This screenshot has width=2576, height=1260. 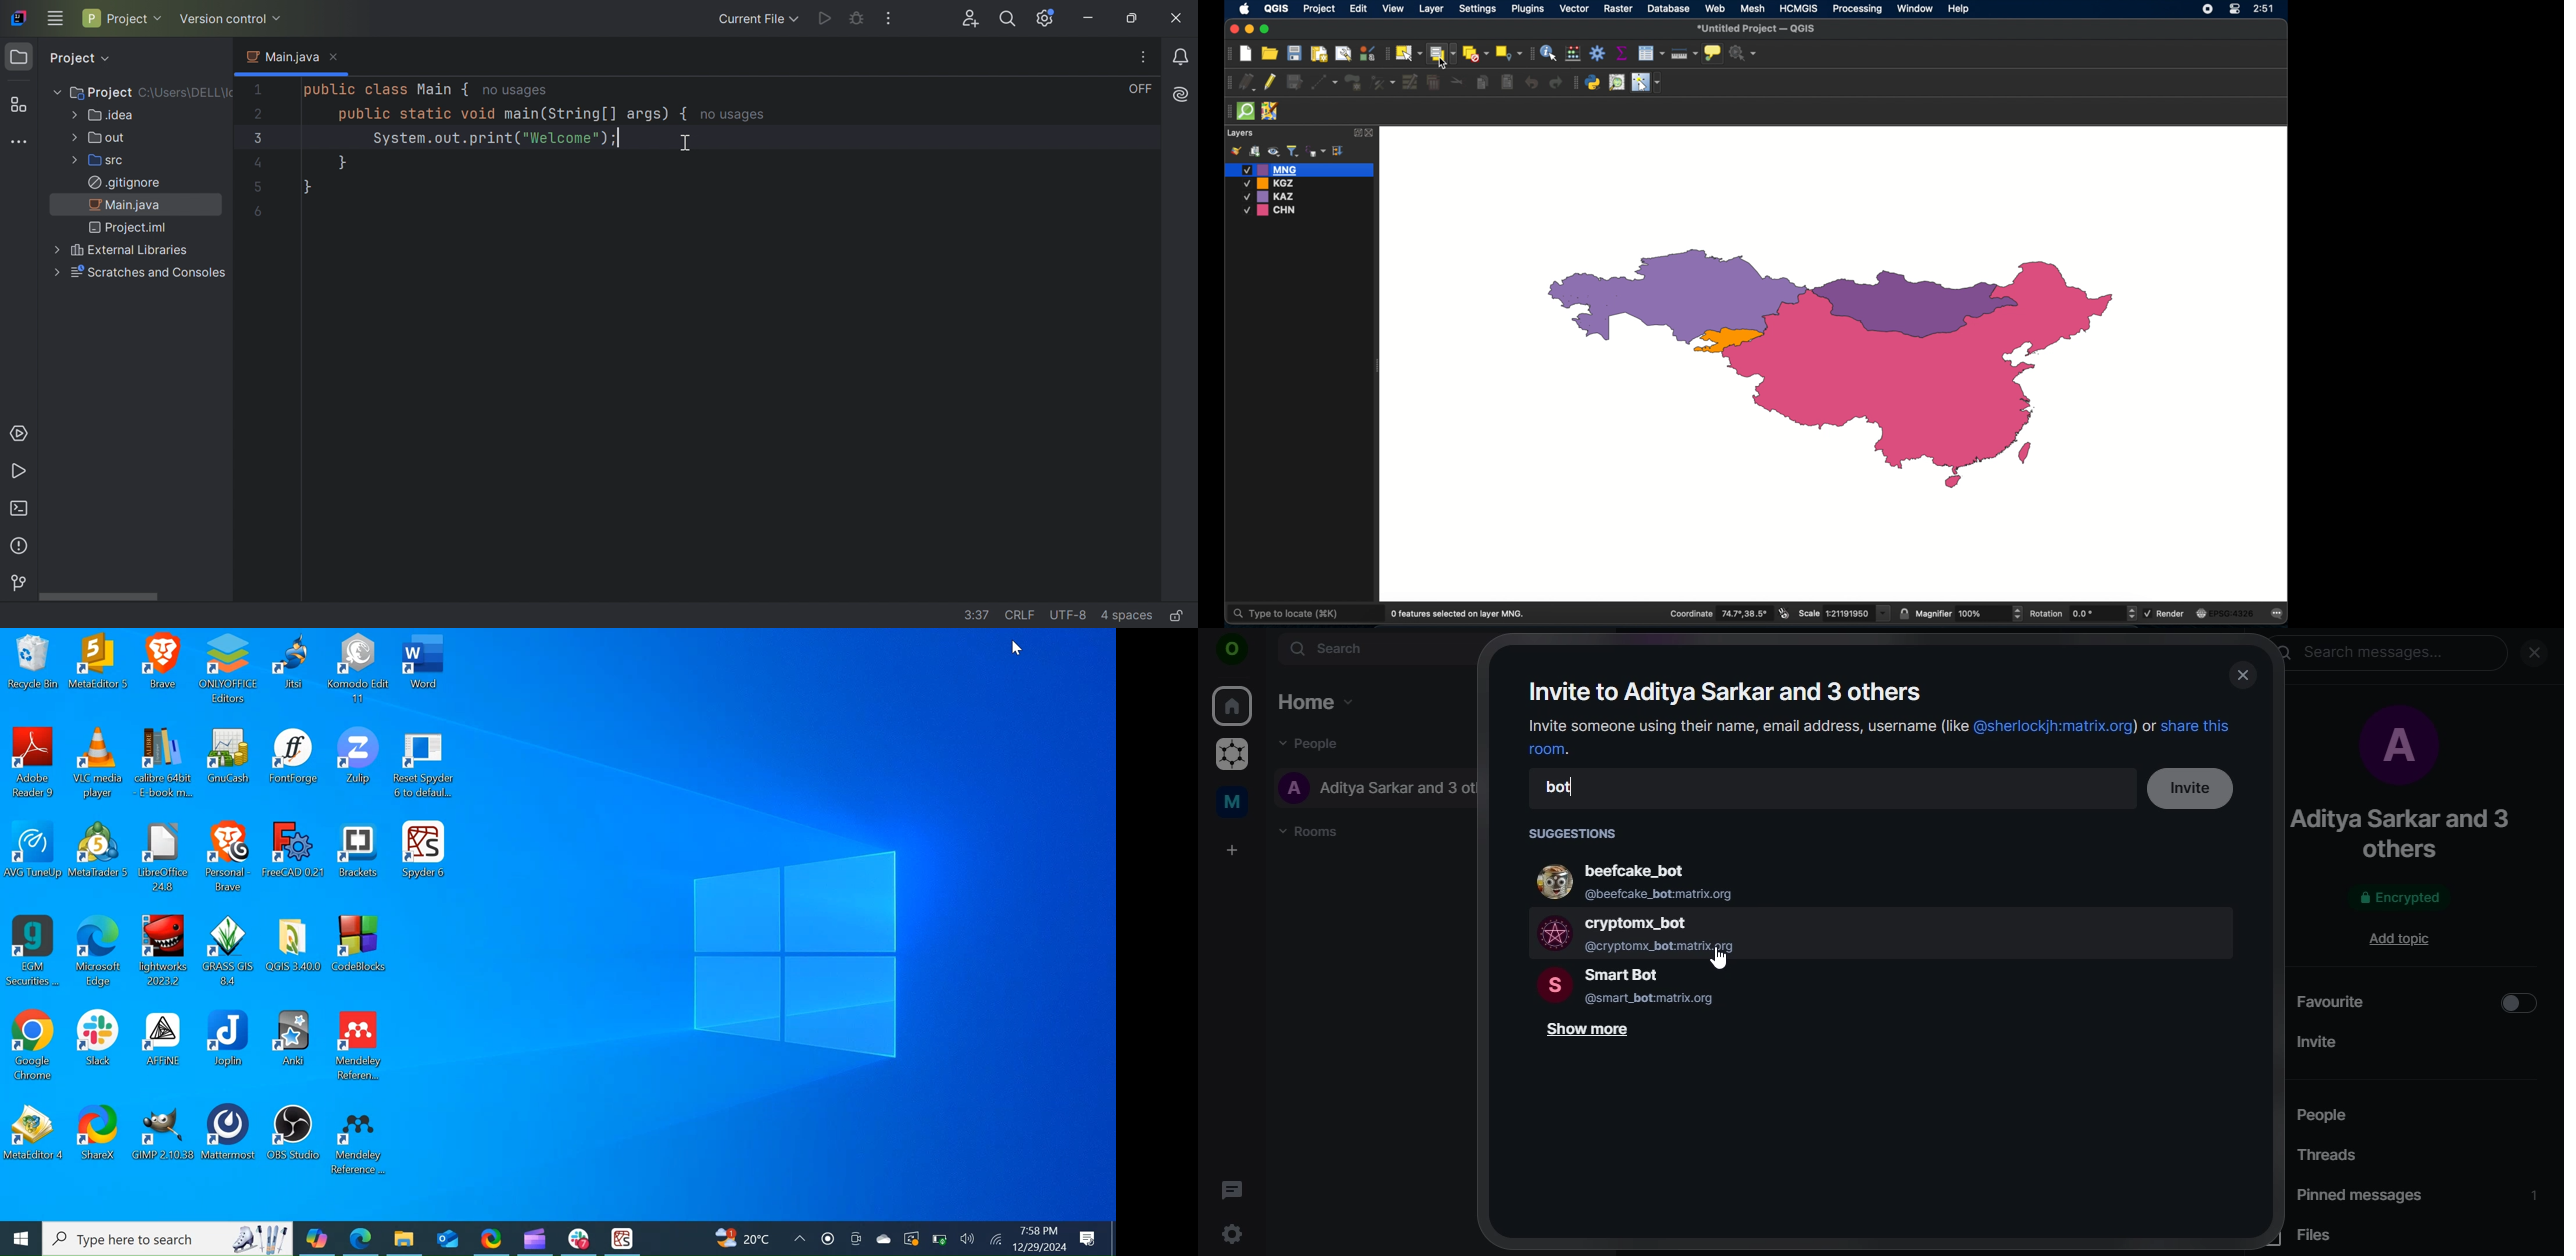 I want to click on show statistical summary, so click(x=1621, y=53).